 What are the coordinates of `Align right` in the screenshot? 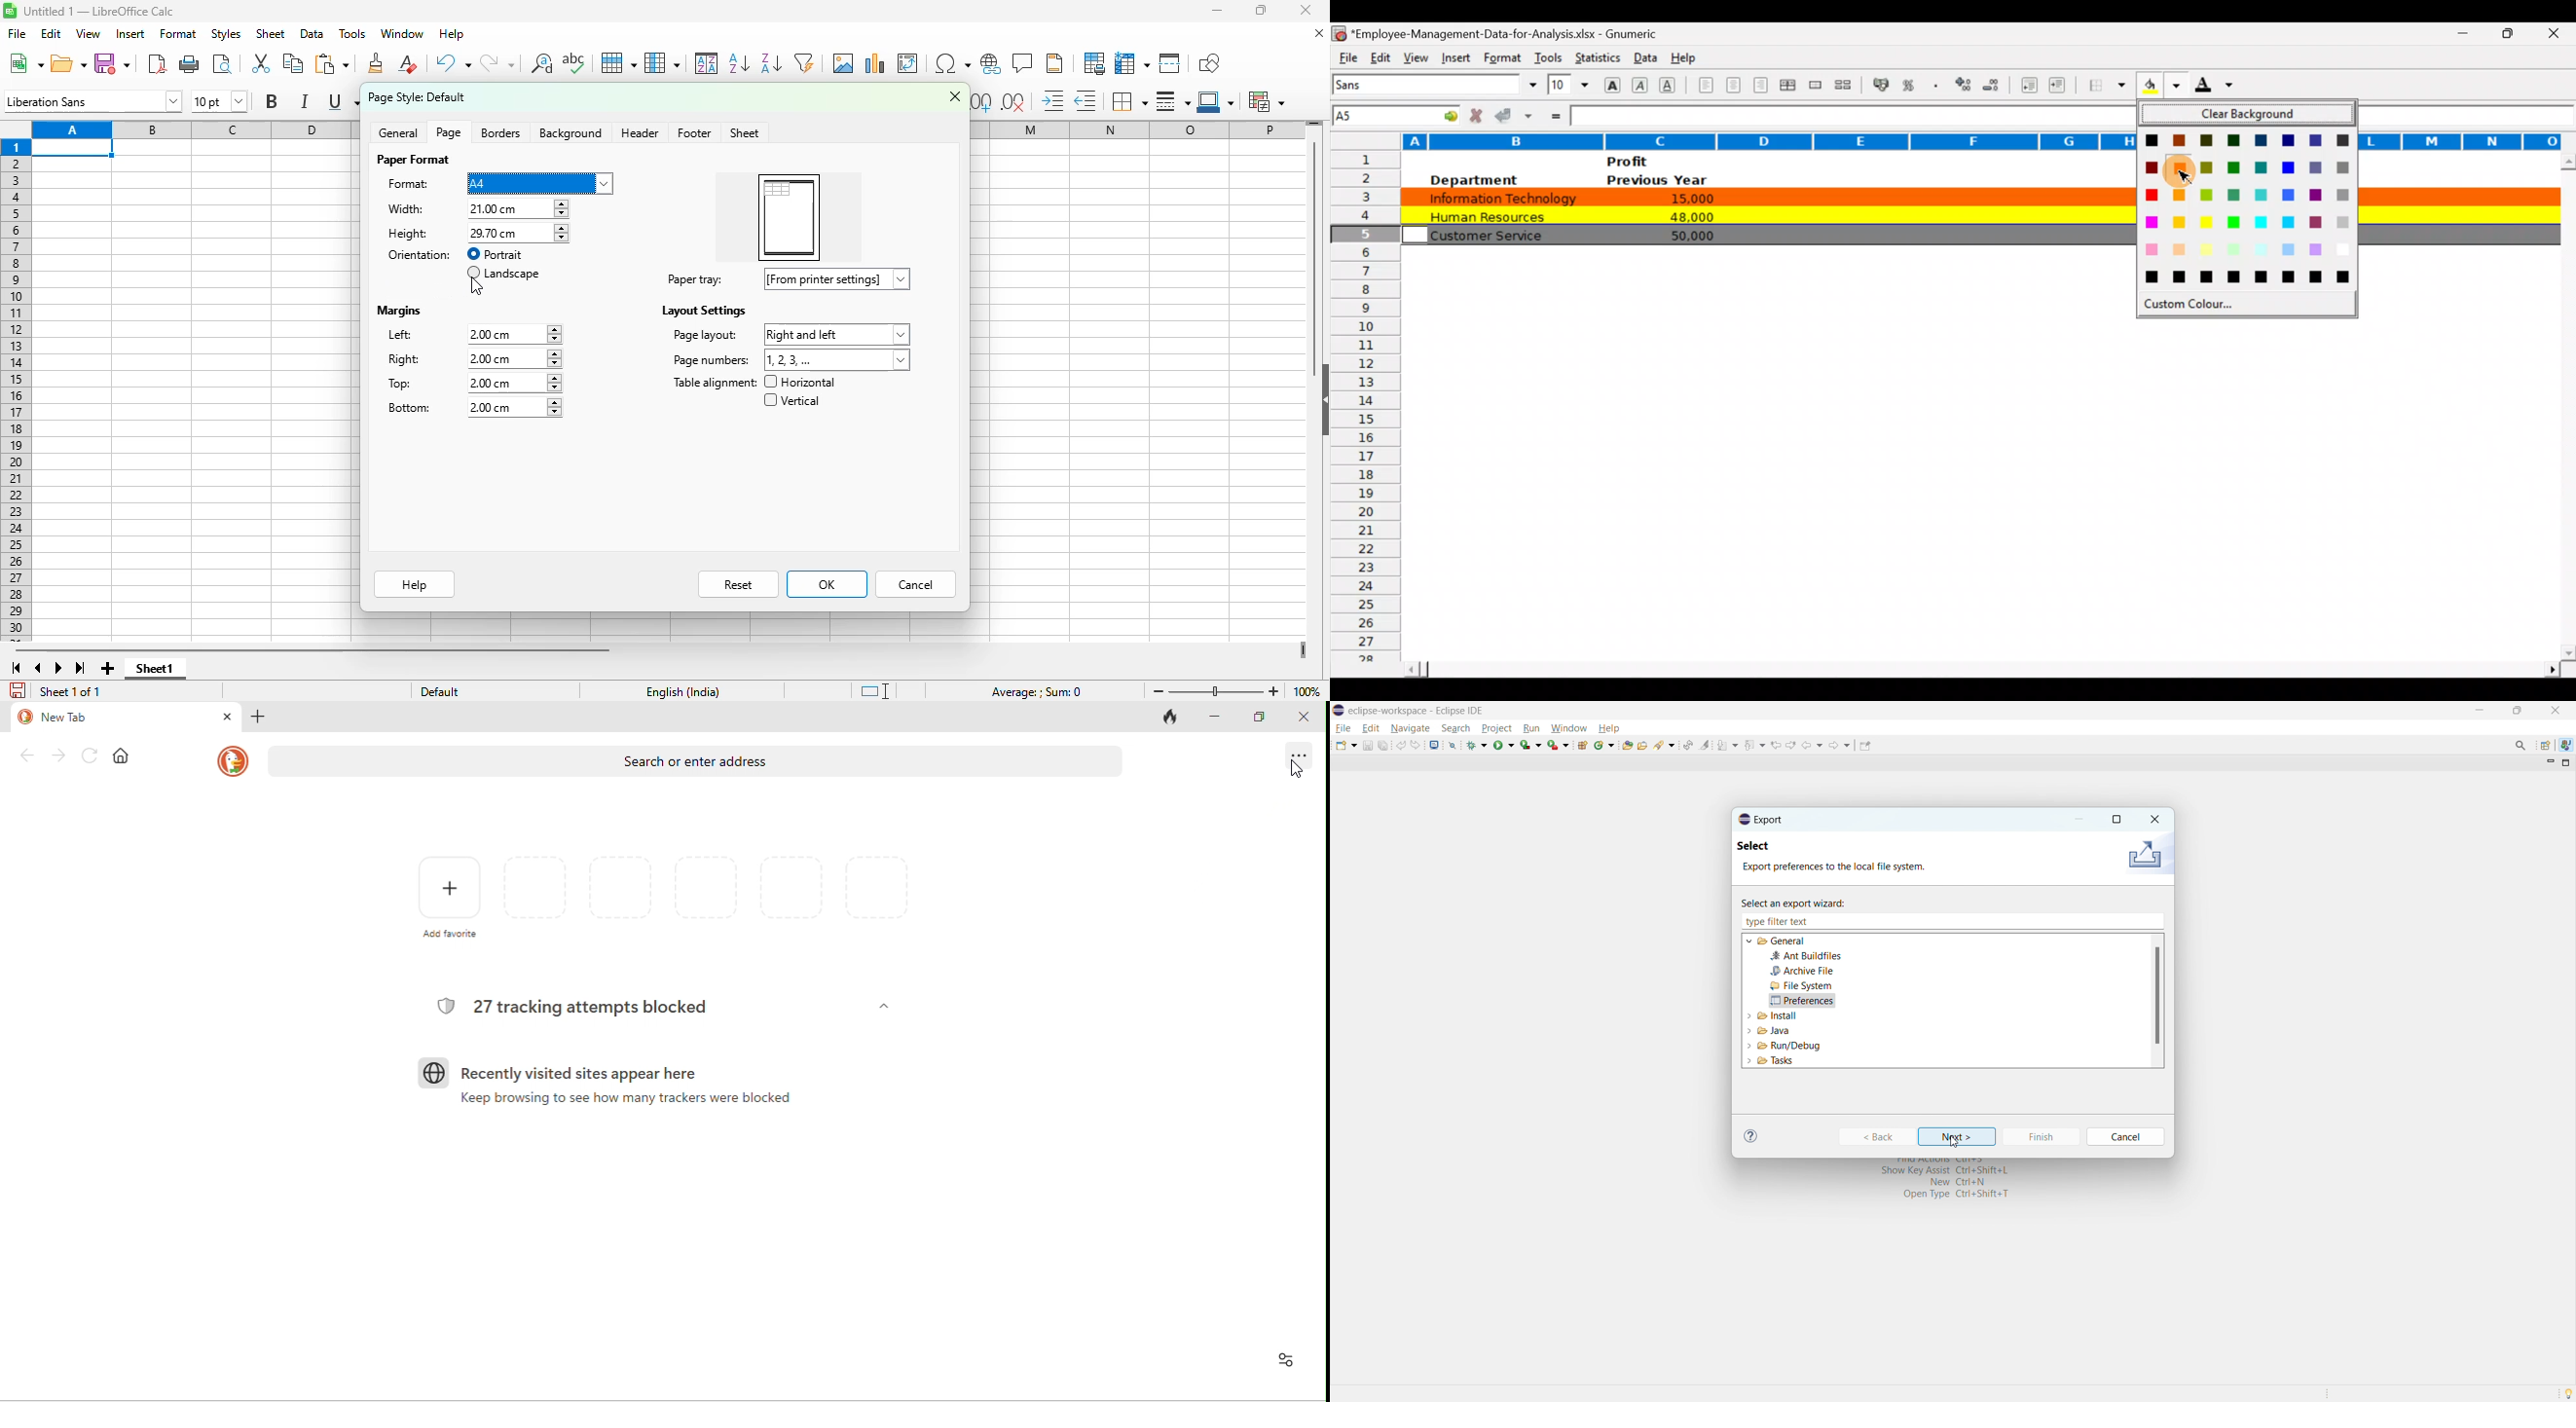 It's located at (1763, 85).